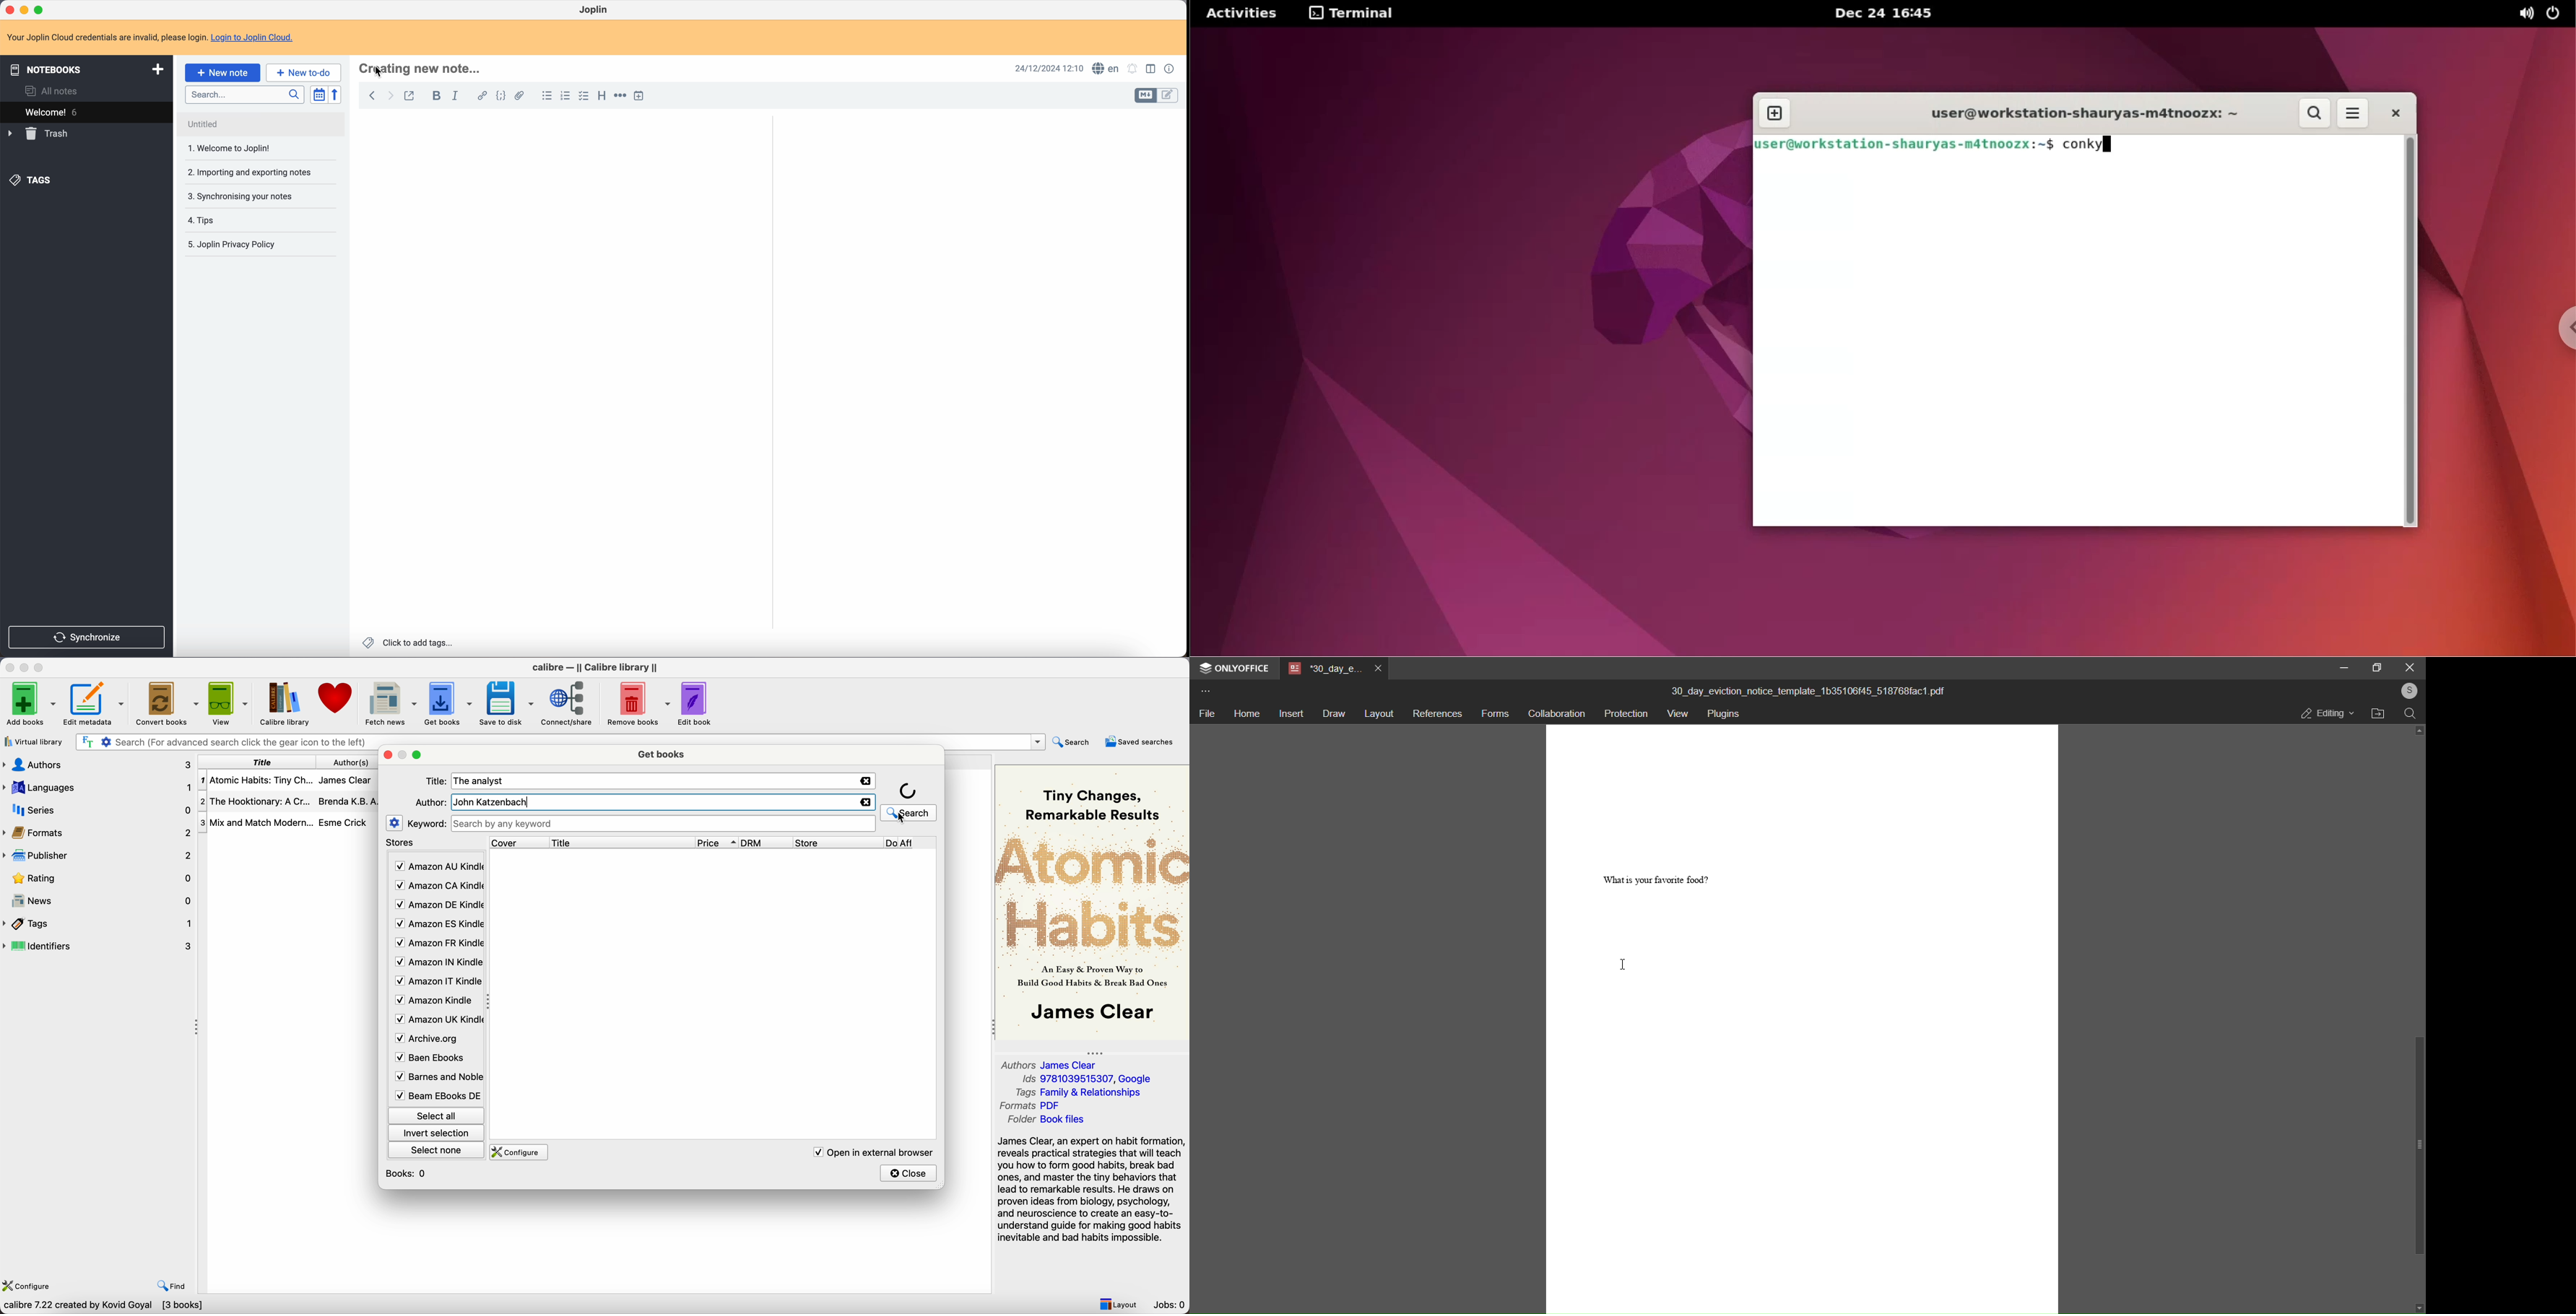 This screenshot has height=1316, width=2576. I want to click on collaboration, so click(1553, 715).